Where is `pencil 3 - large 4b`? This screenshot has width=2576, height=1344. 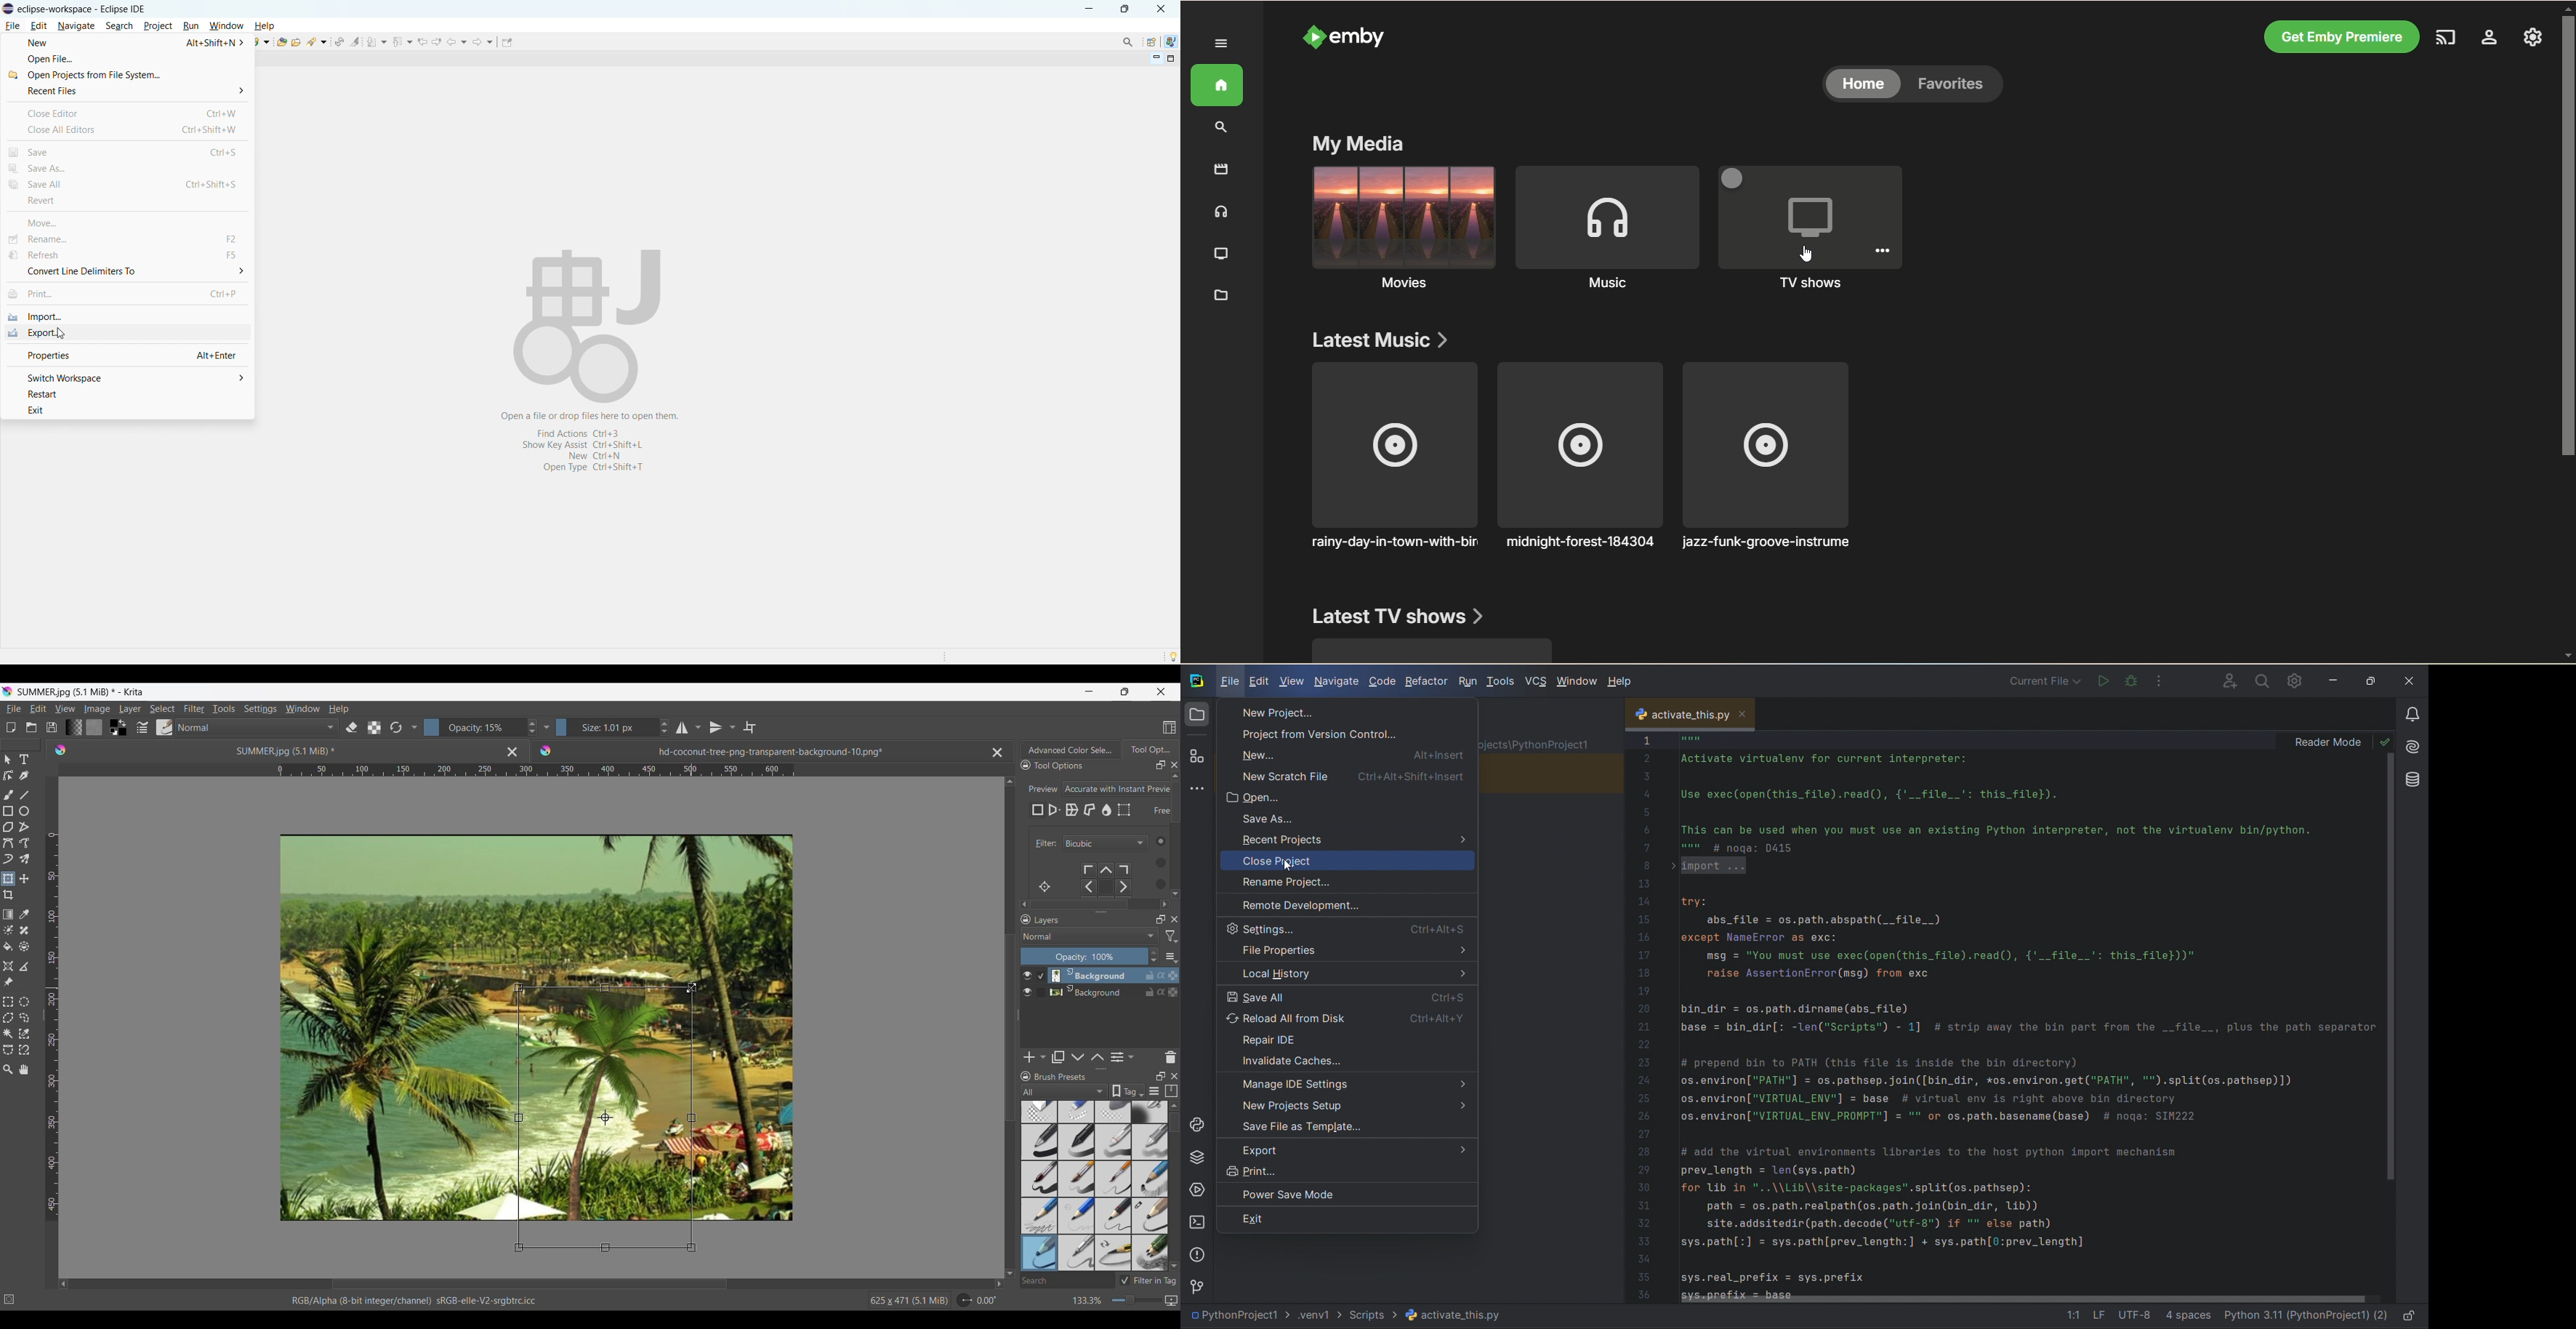
pencil 3 - large 4b is located at coordinates (1151, 1216).